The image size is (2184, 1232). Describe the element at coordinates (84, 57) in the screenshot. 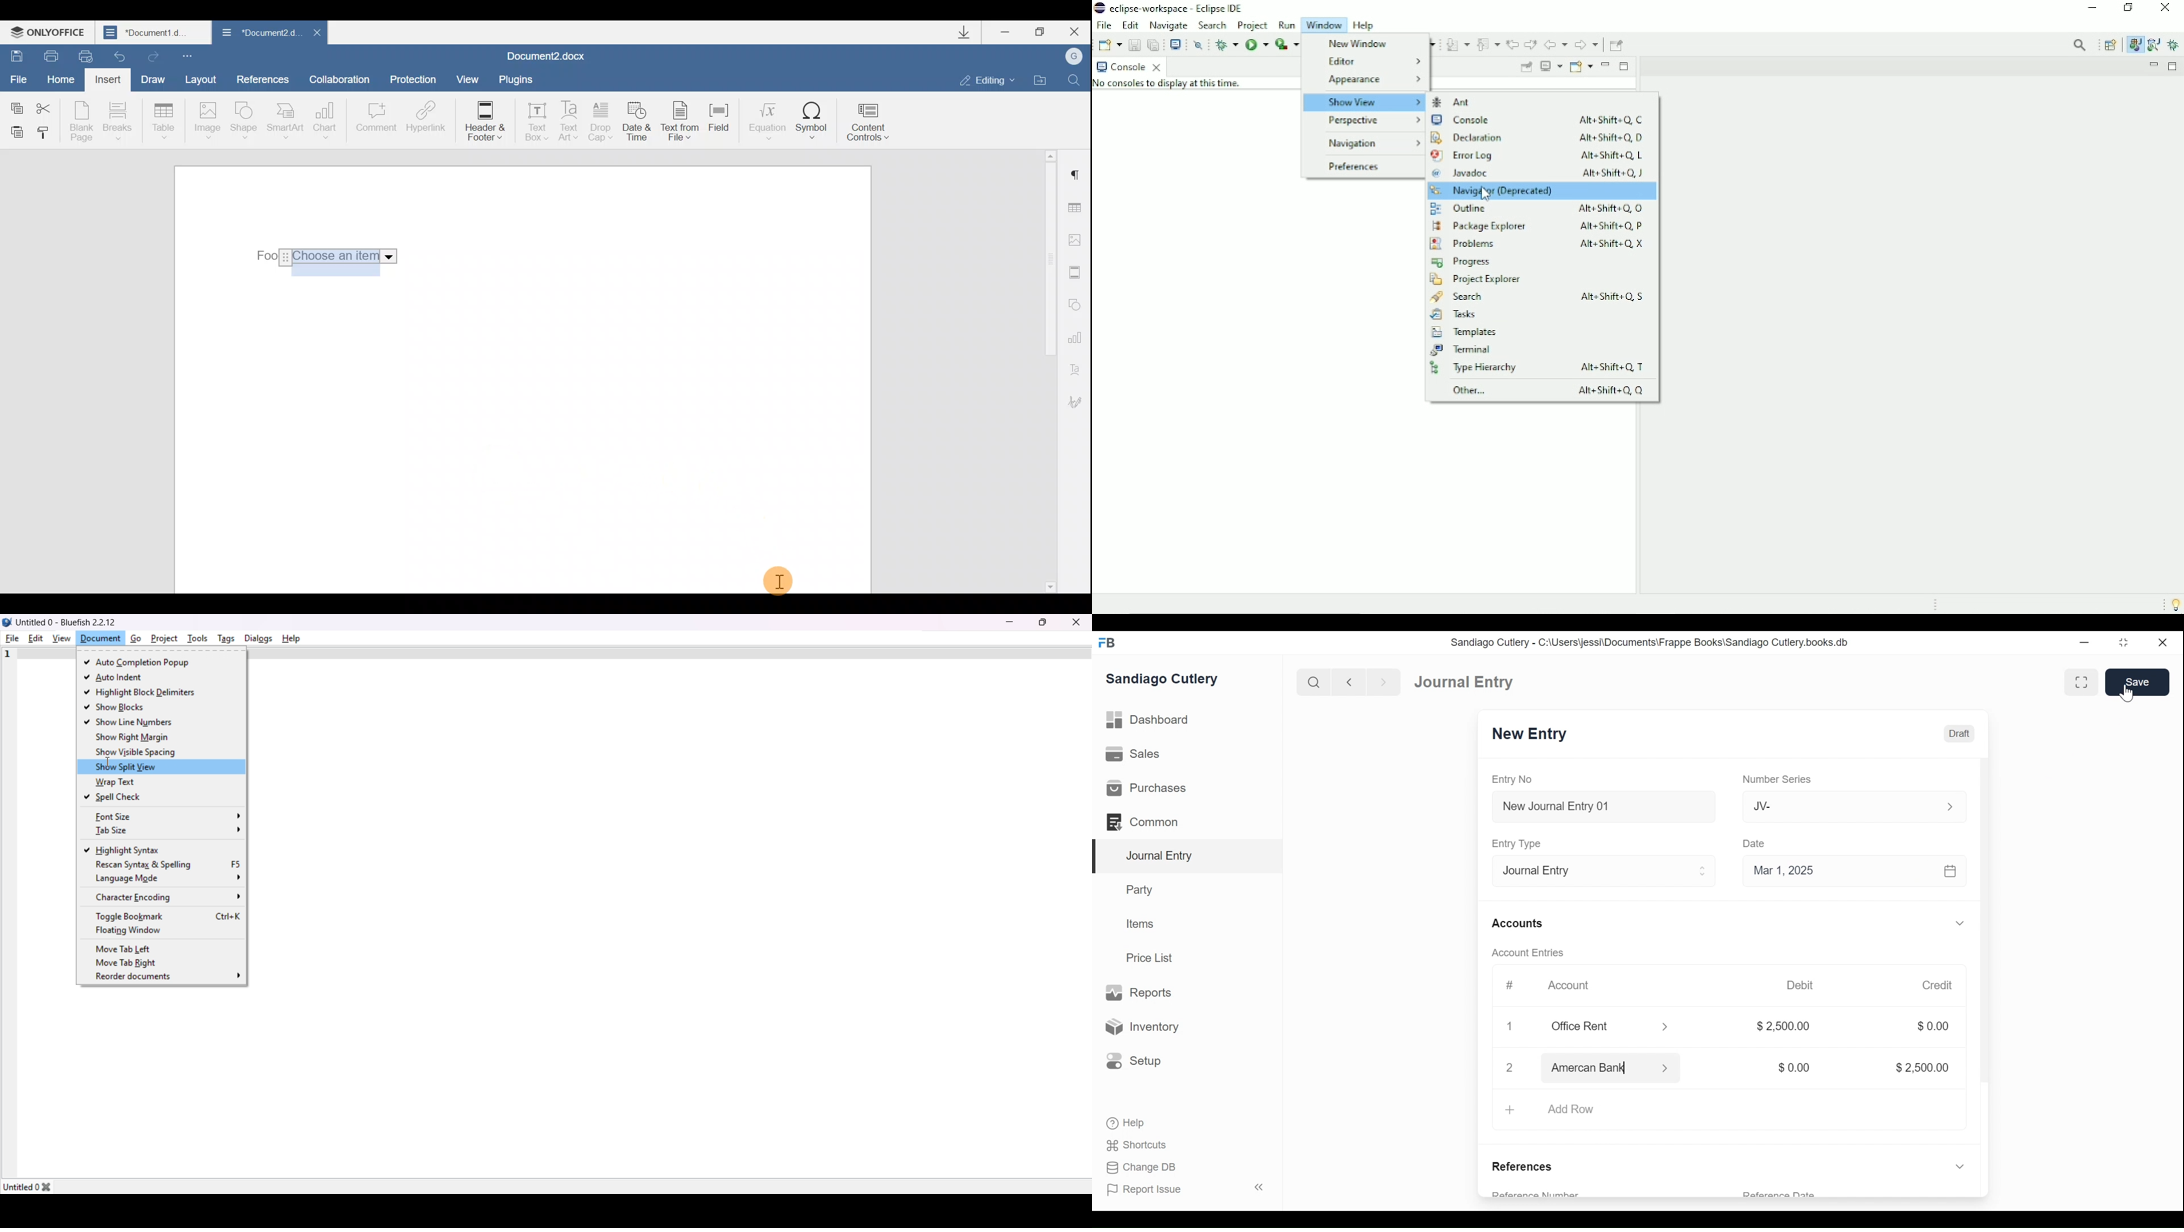

I see `Quick print` at that location.